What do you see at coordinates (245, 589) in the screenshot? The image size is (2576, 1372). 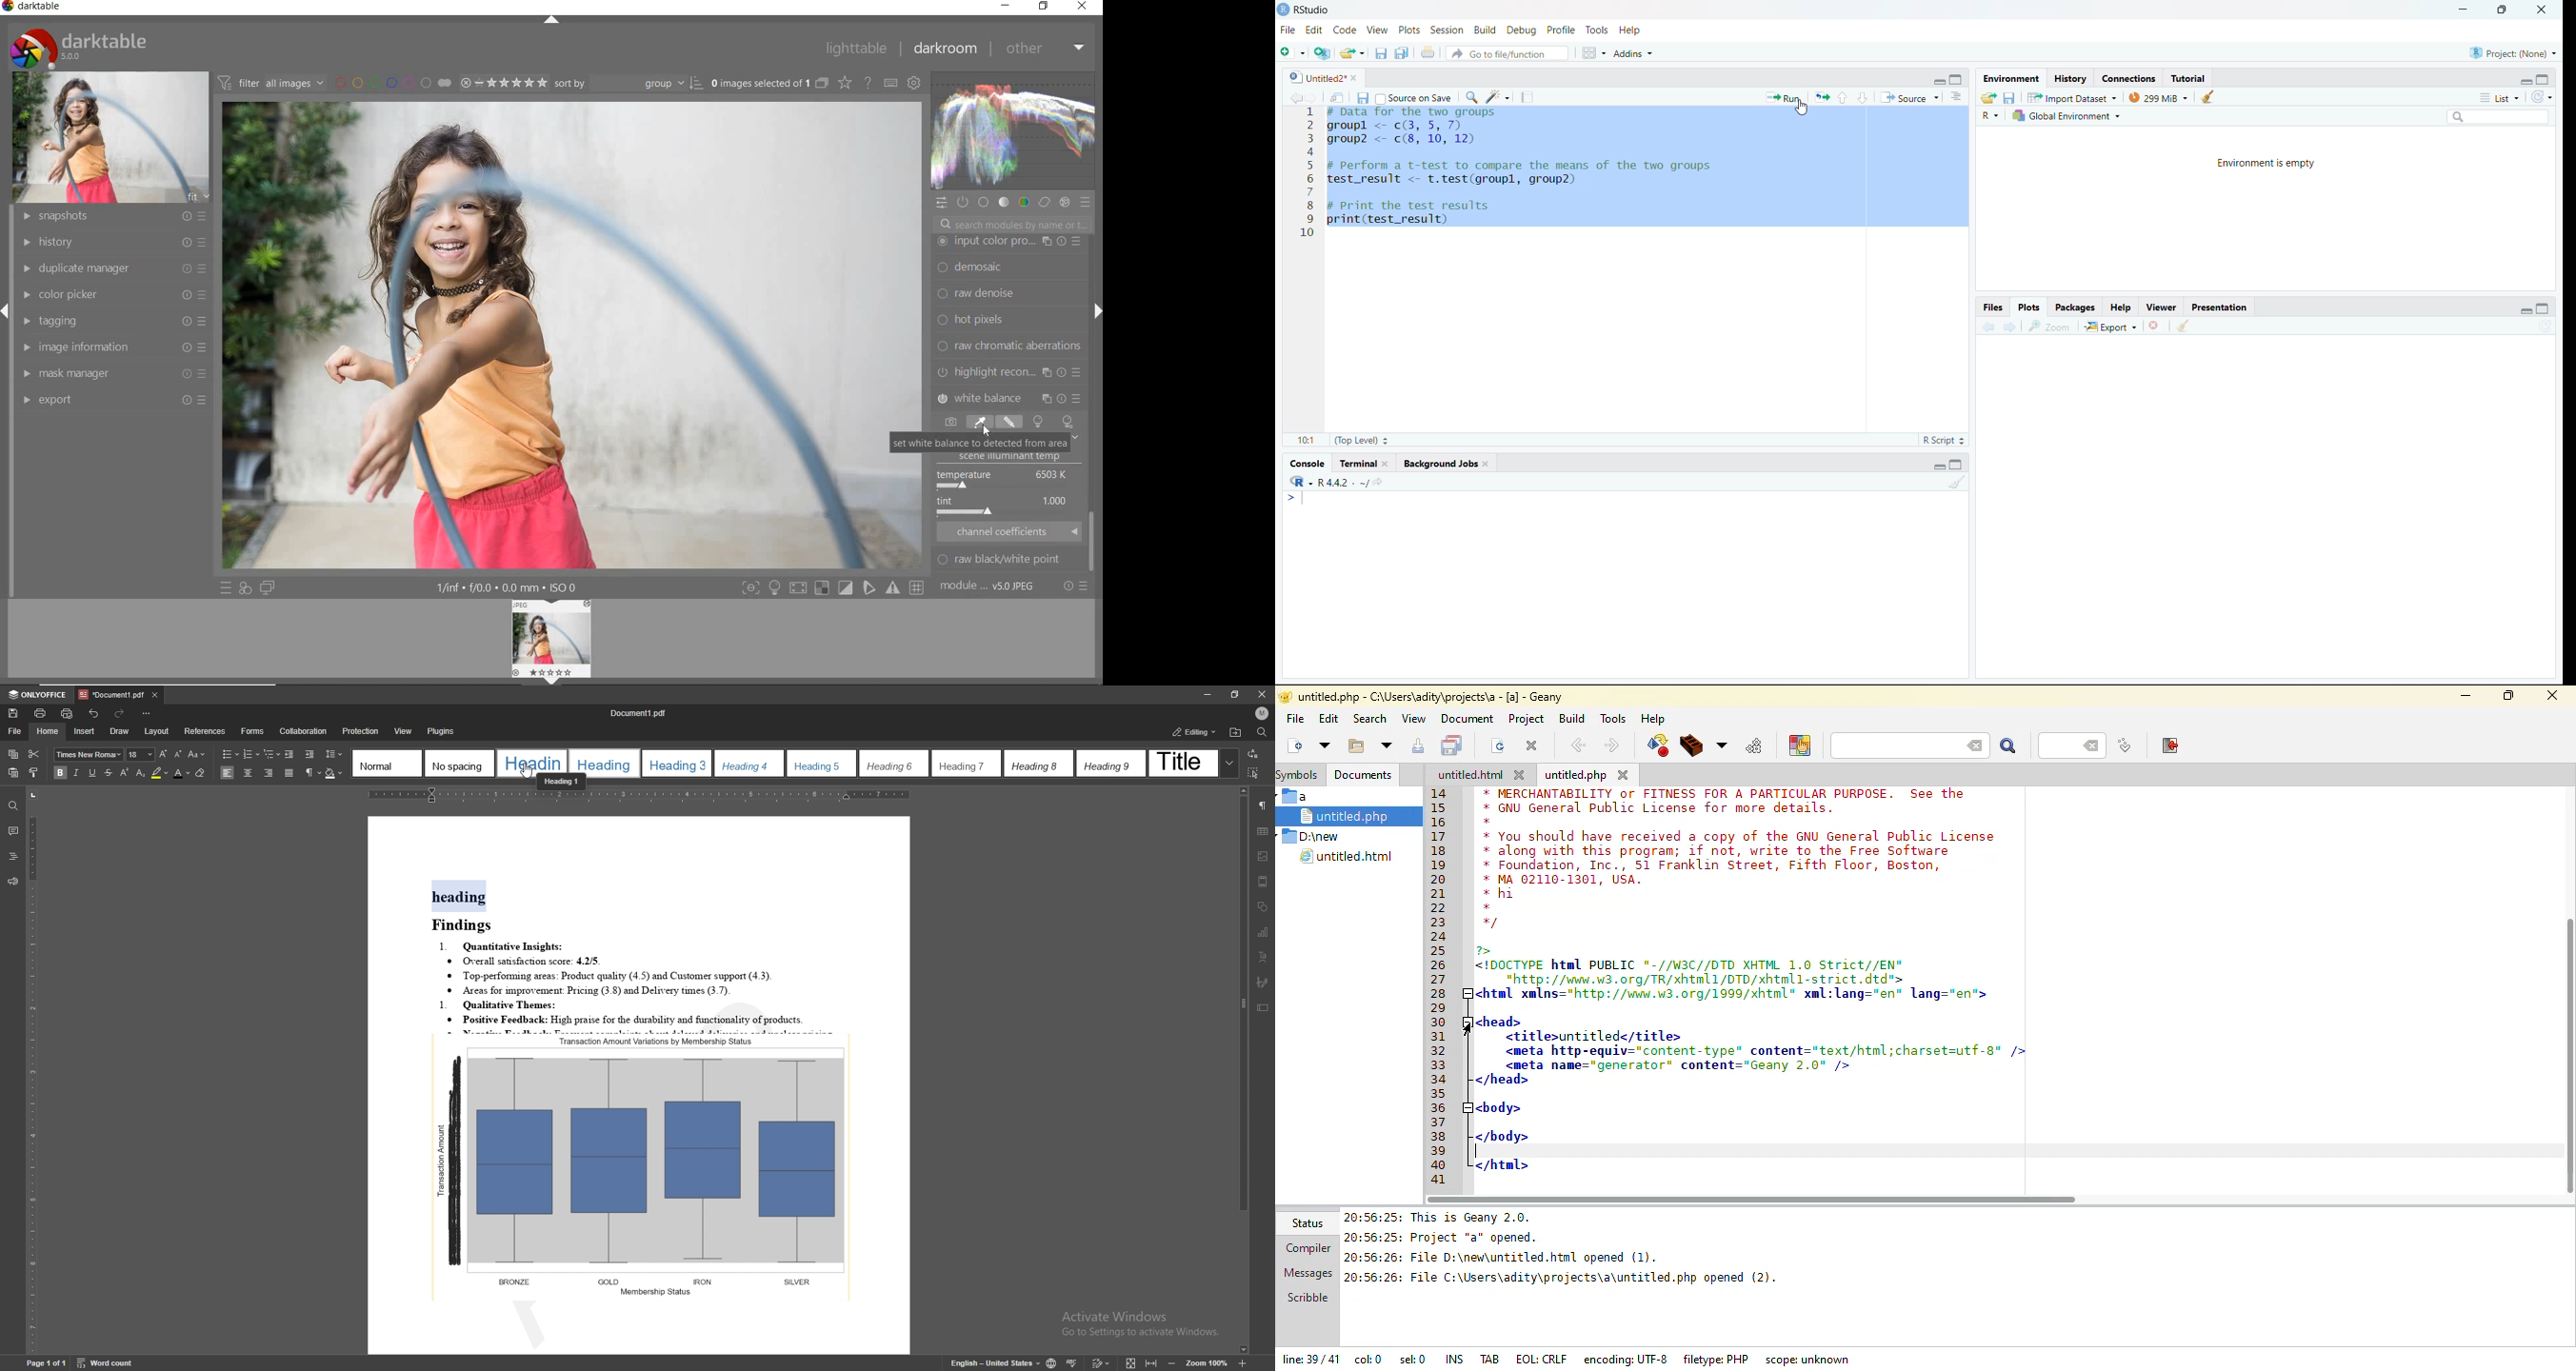 I see `quick access for applying any of your styles` at bounding box center [245, 589].